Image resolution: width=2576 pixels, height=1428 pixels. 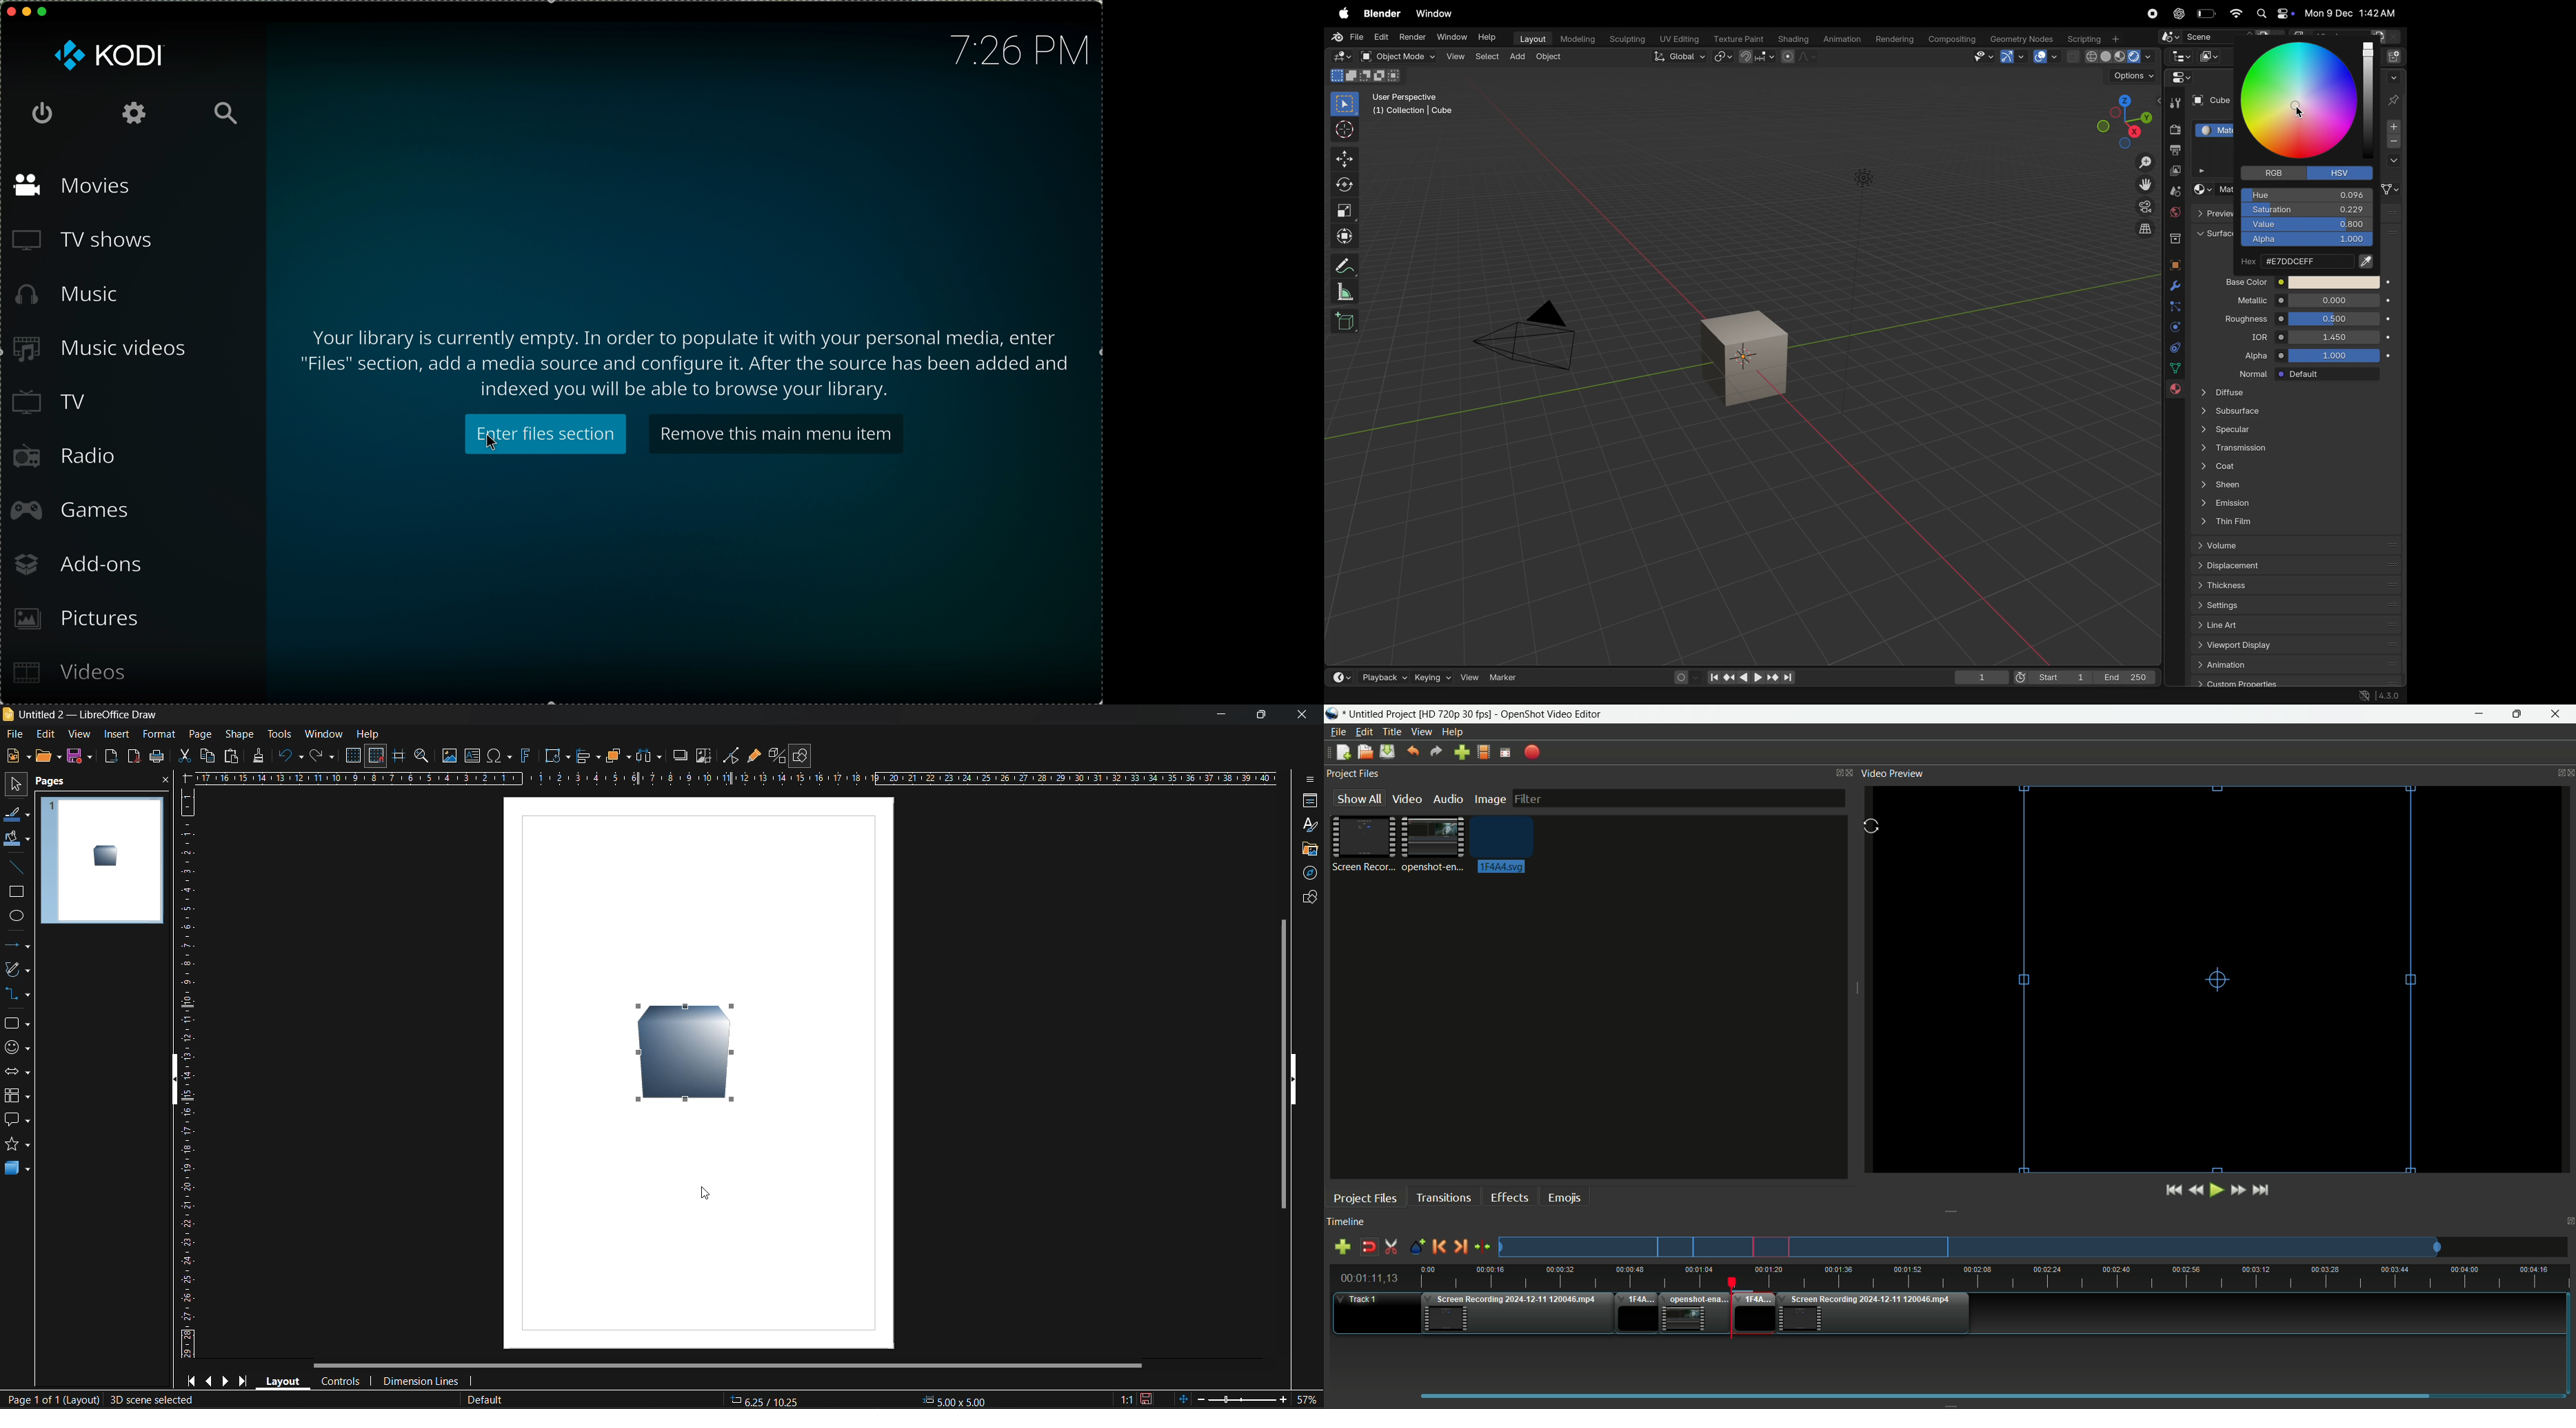 What do you see at coordinates (72, 674) in the screenshot?
I see `videos` at bounding box center [72, 674].